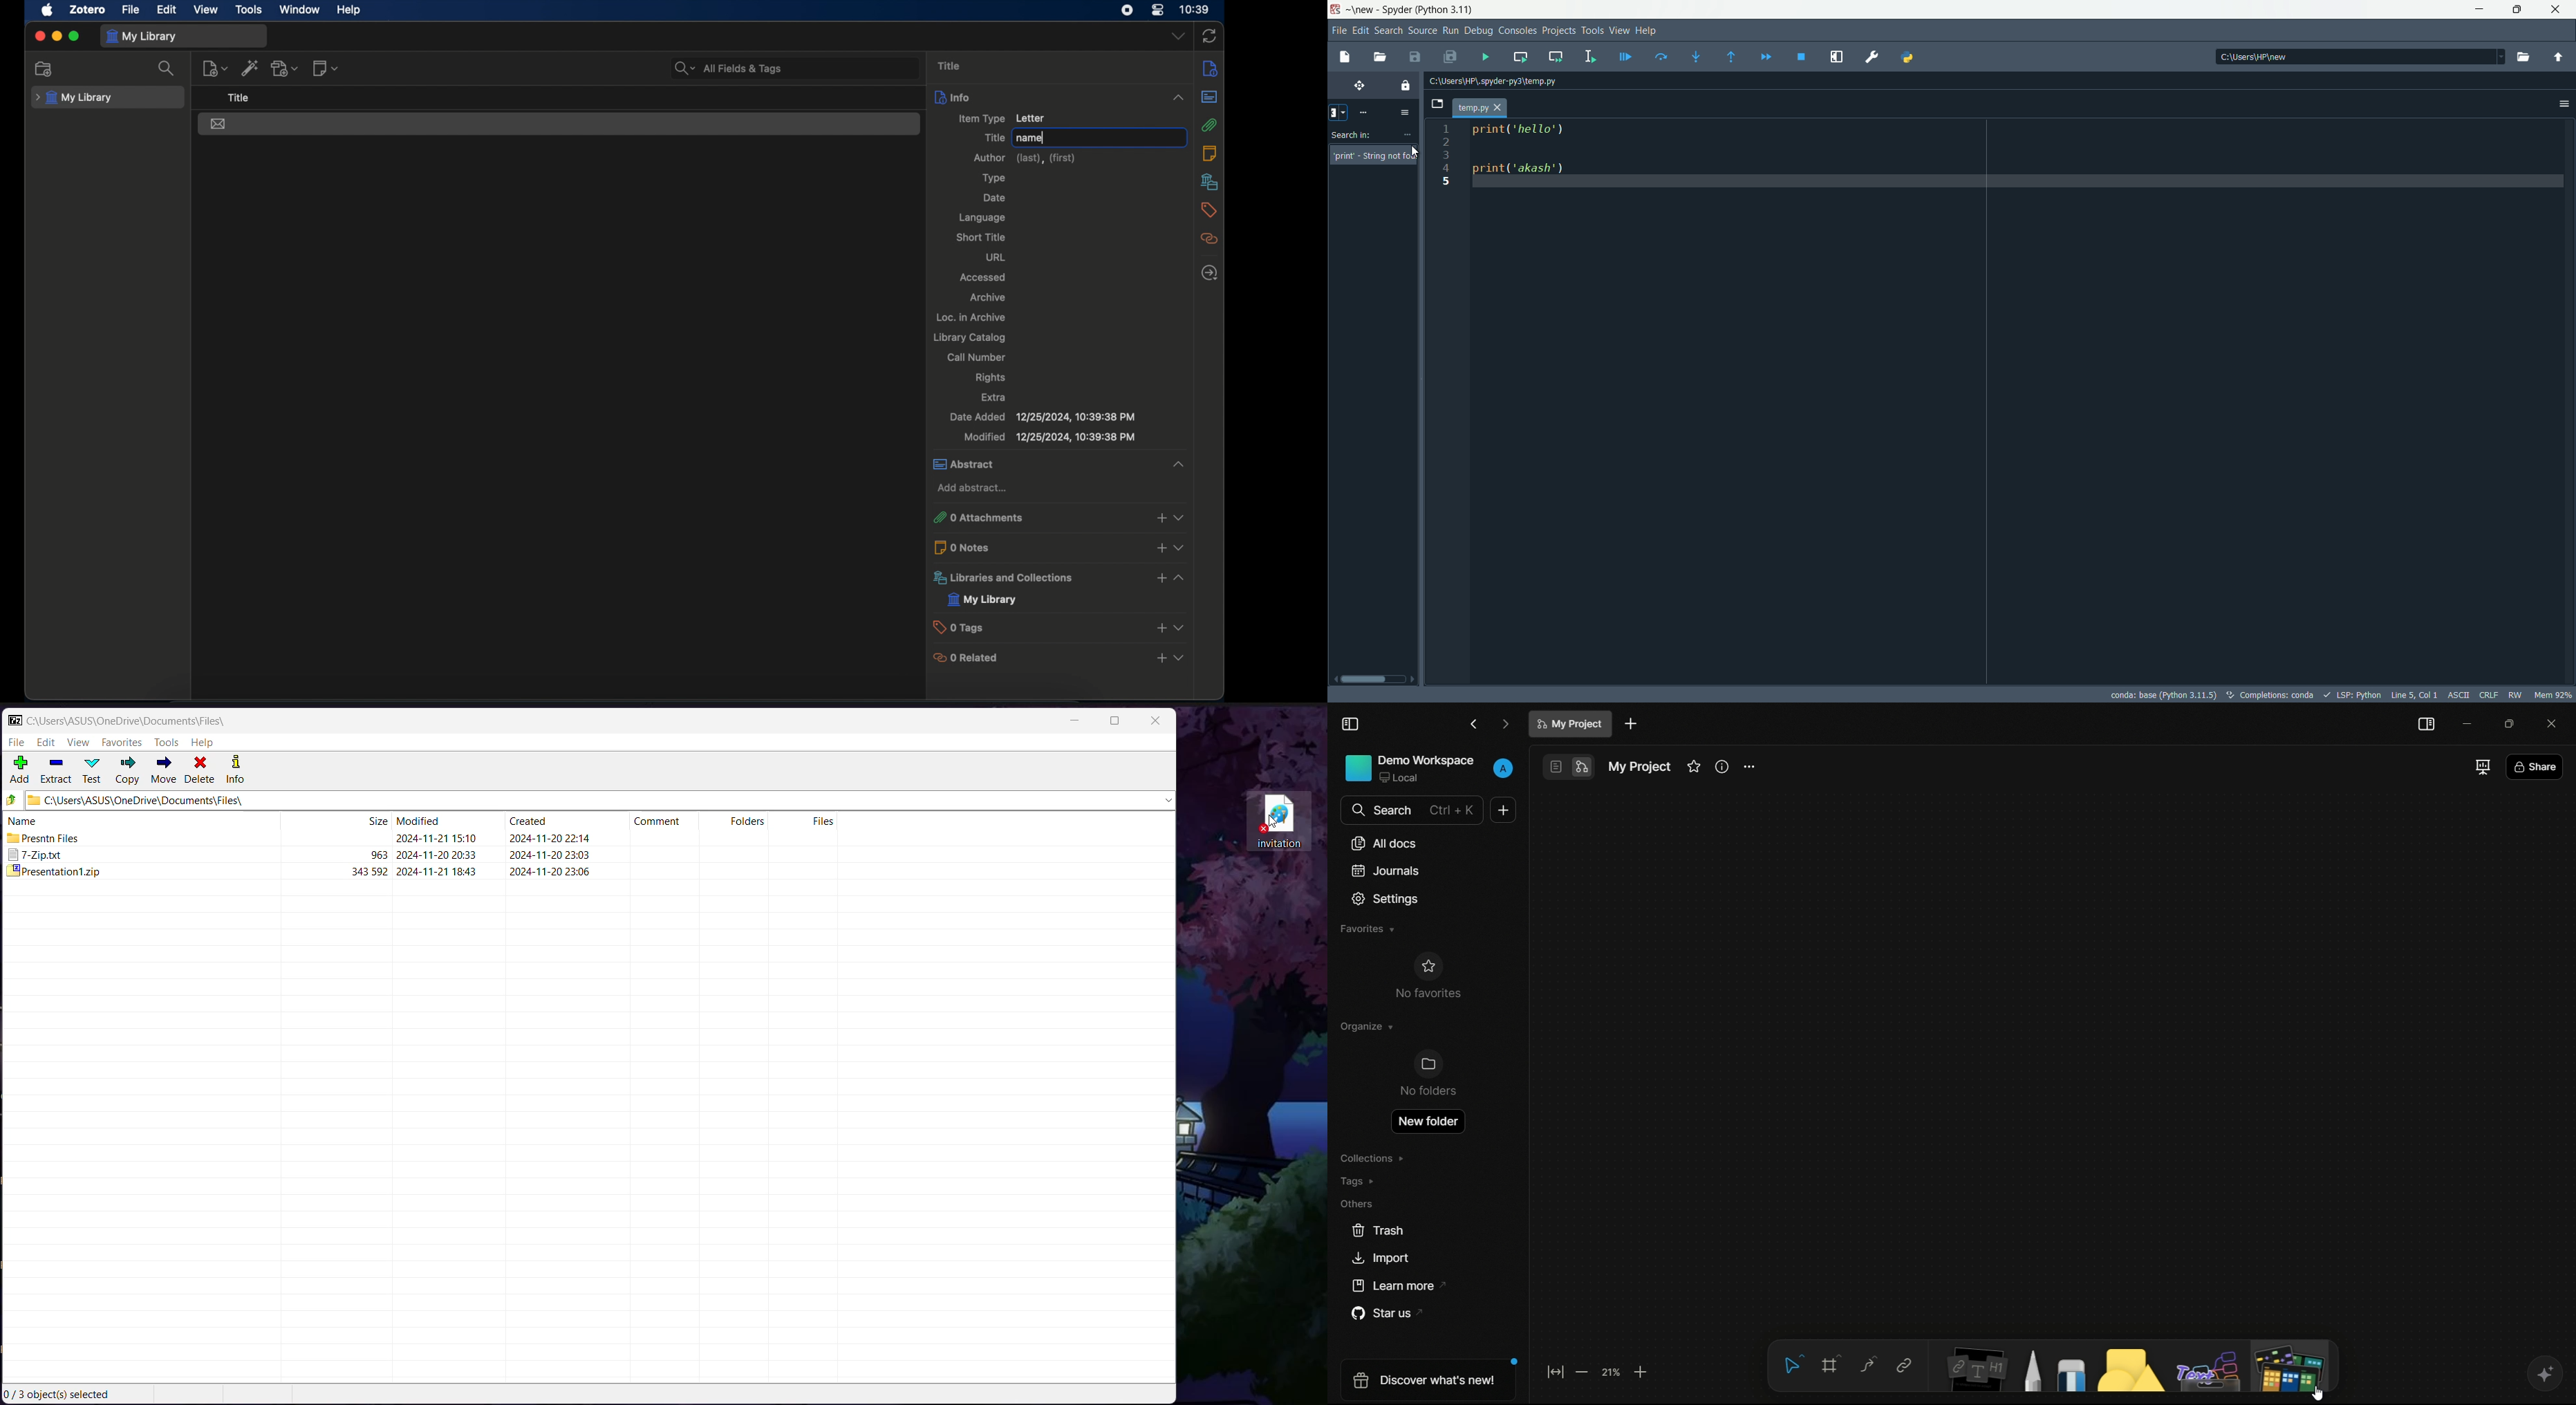 This screenshot has width=2576, height=1428. Describe the element at coordinates (1374, 155) in the screenshot. I see `String not found` at that location.